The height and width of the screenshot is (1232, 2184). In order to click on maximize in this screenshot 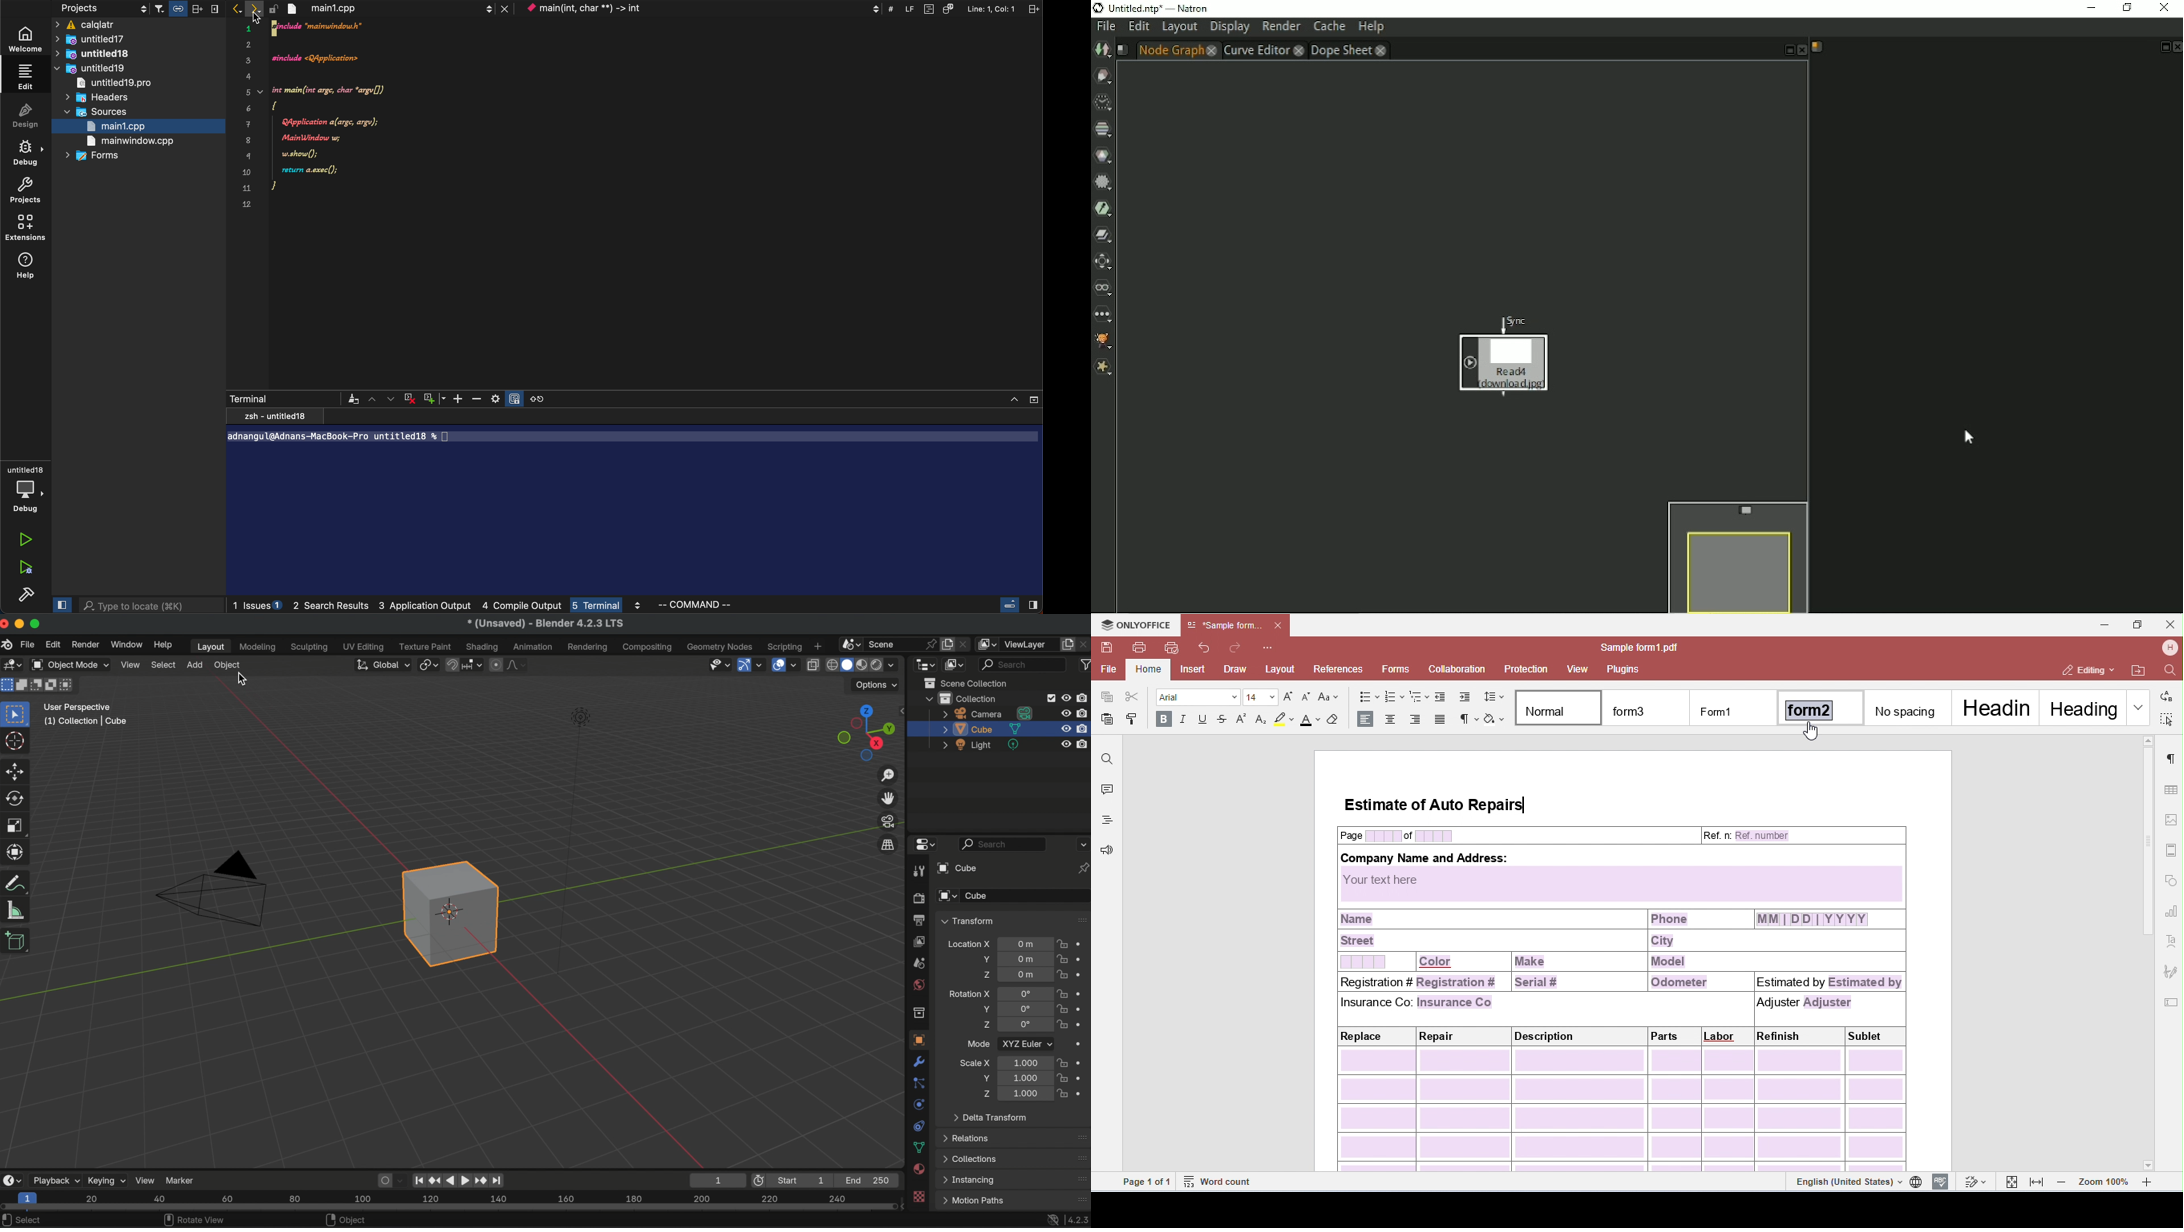, I will do `click(37, 623)`.